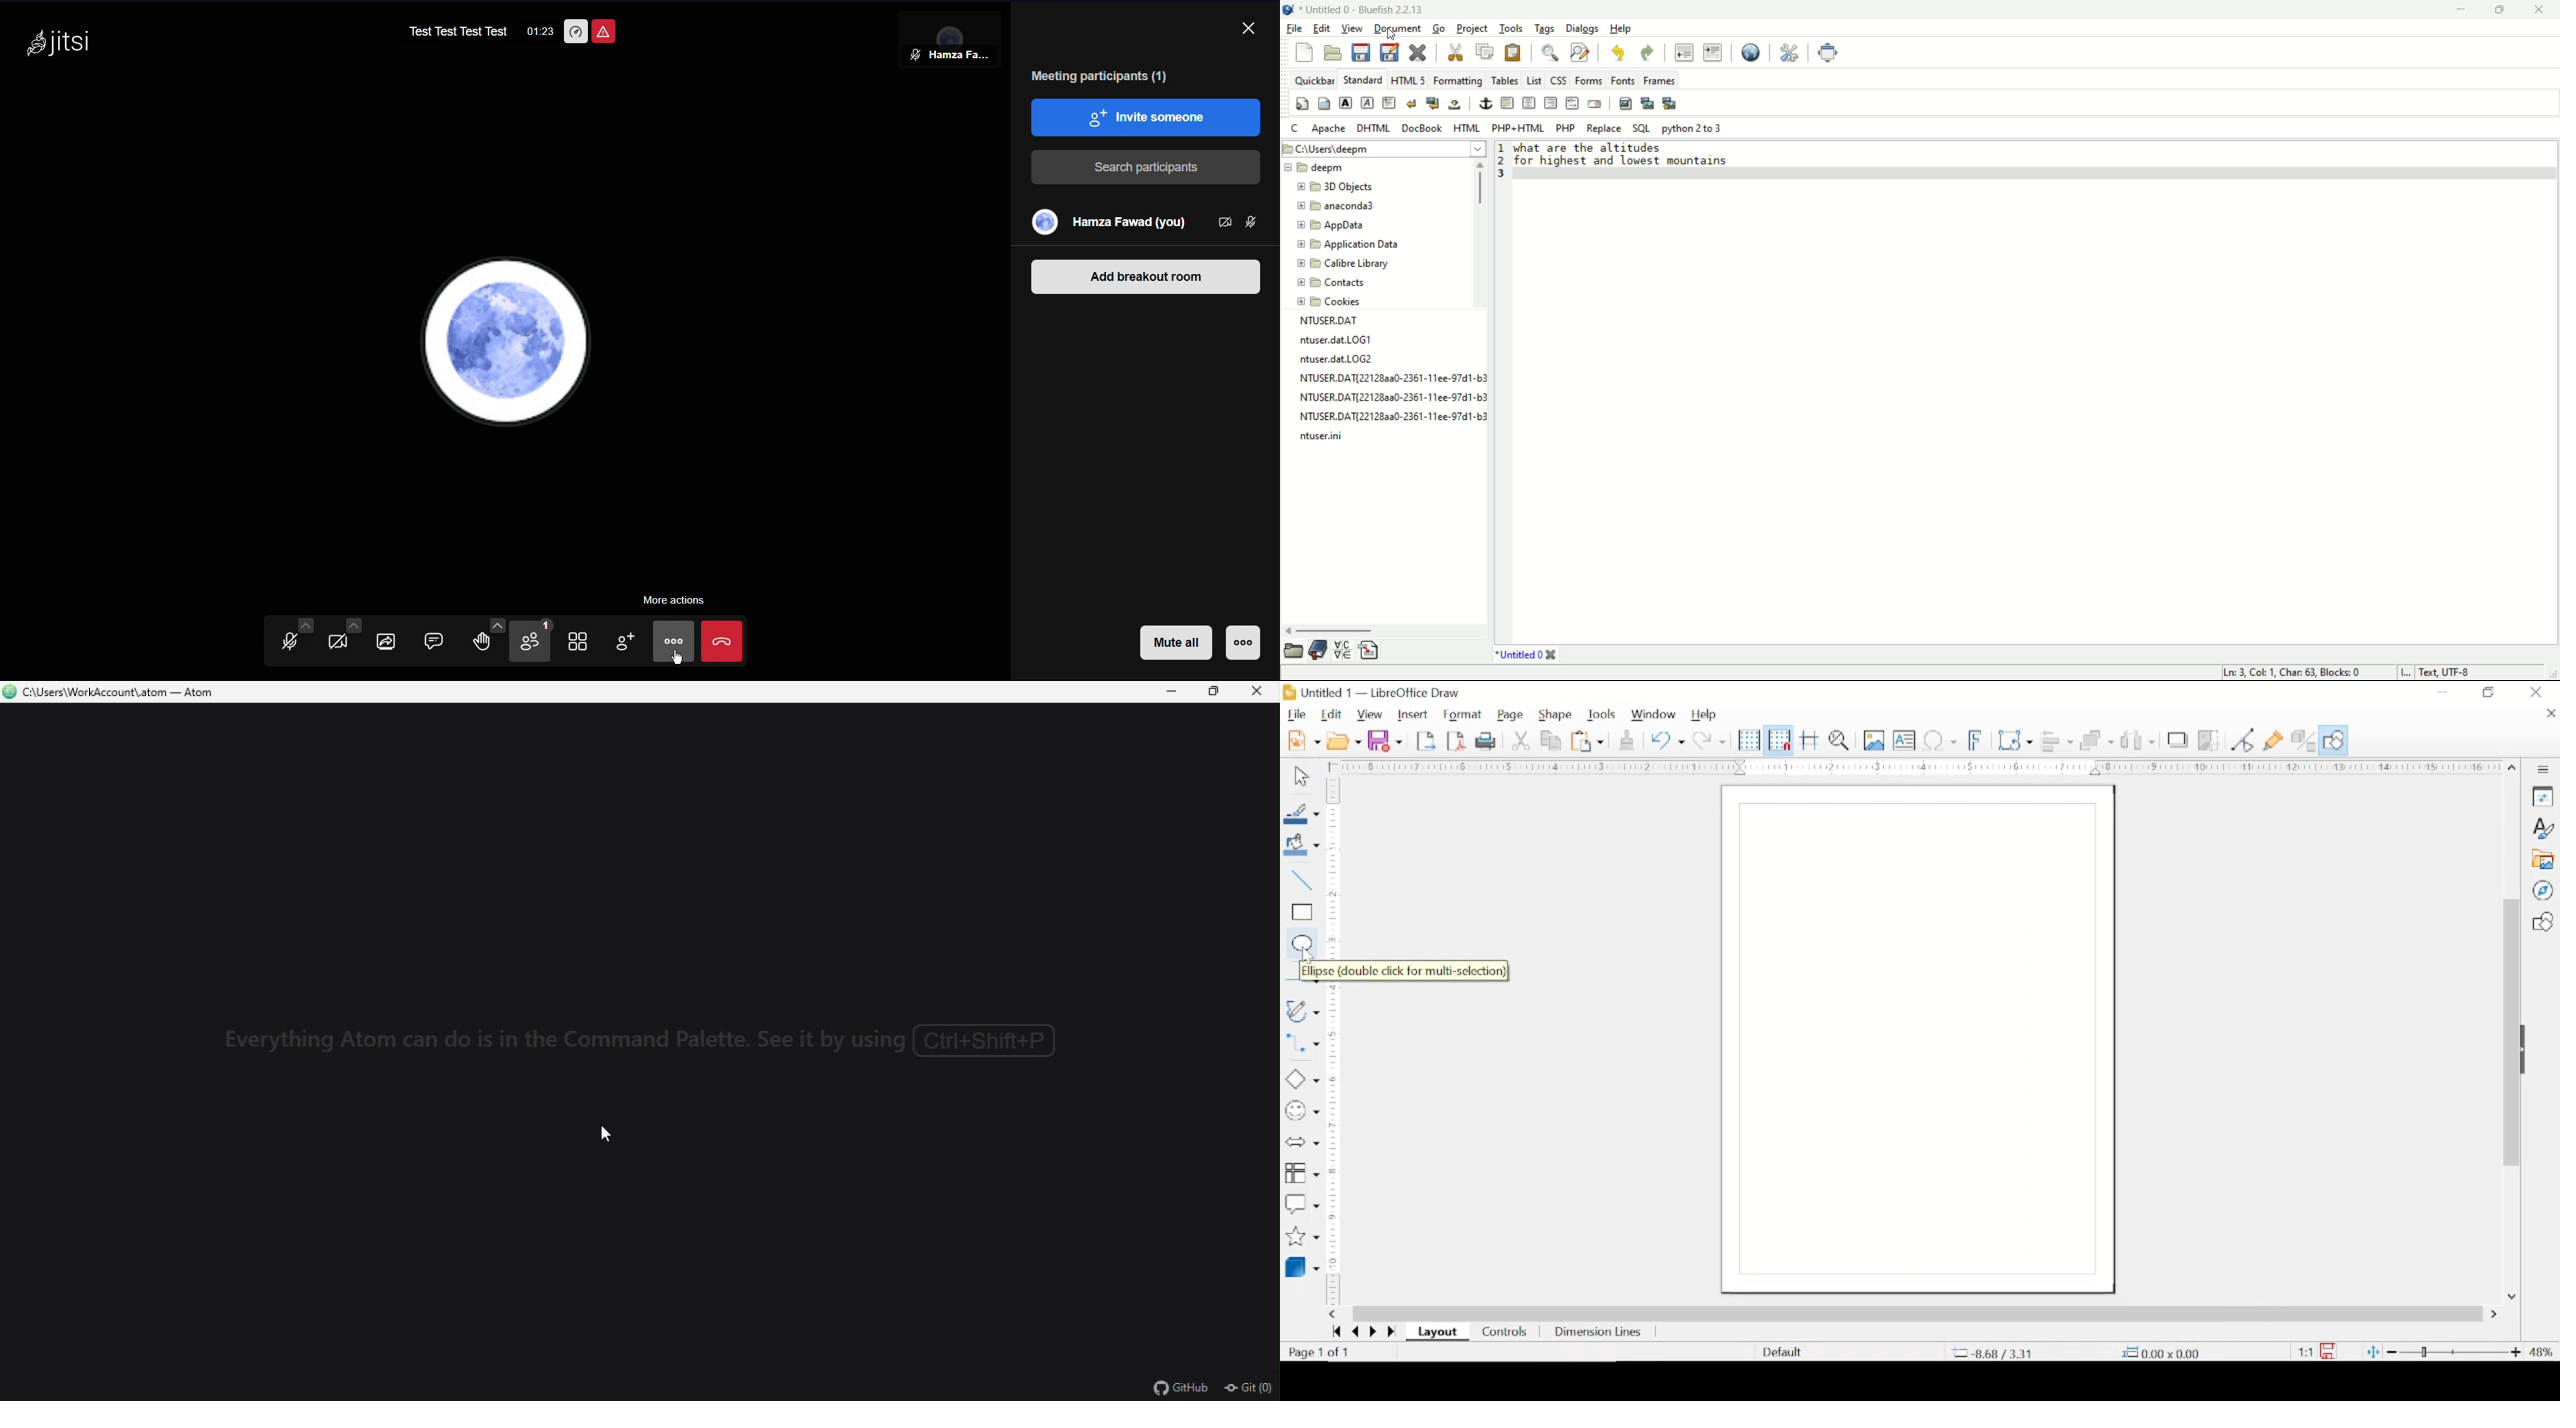 The image size is (2576, 1428). What do you see at coordinates (1366, 104) in the screenshot?
I see `emphasize` at bounding box center [1366, 104].